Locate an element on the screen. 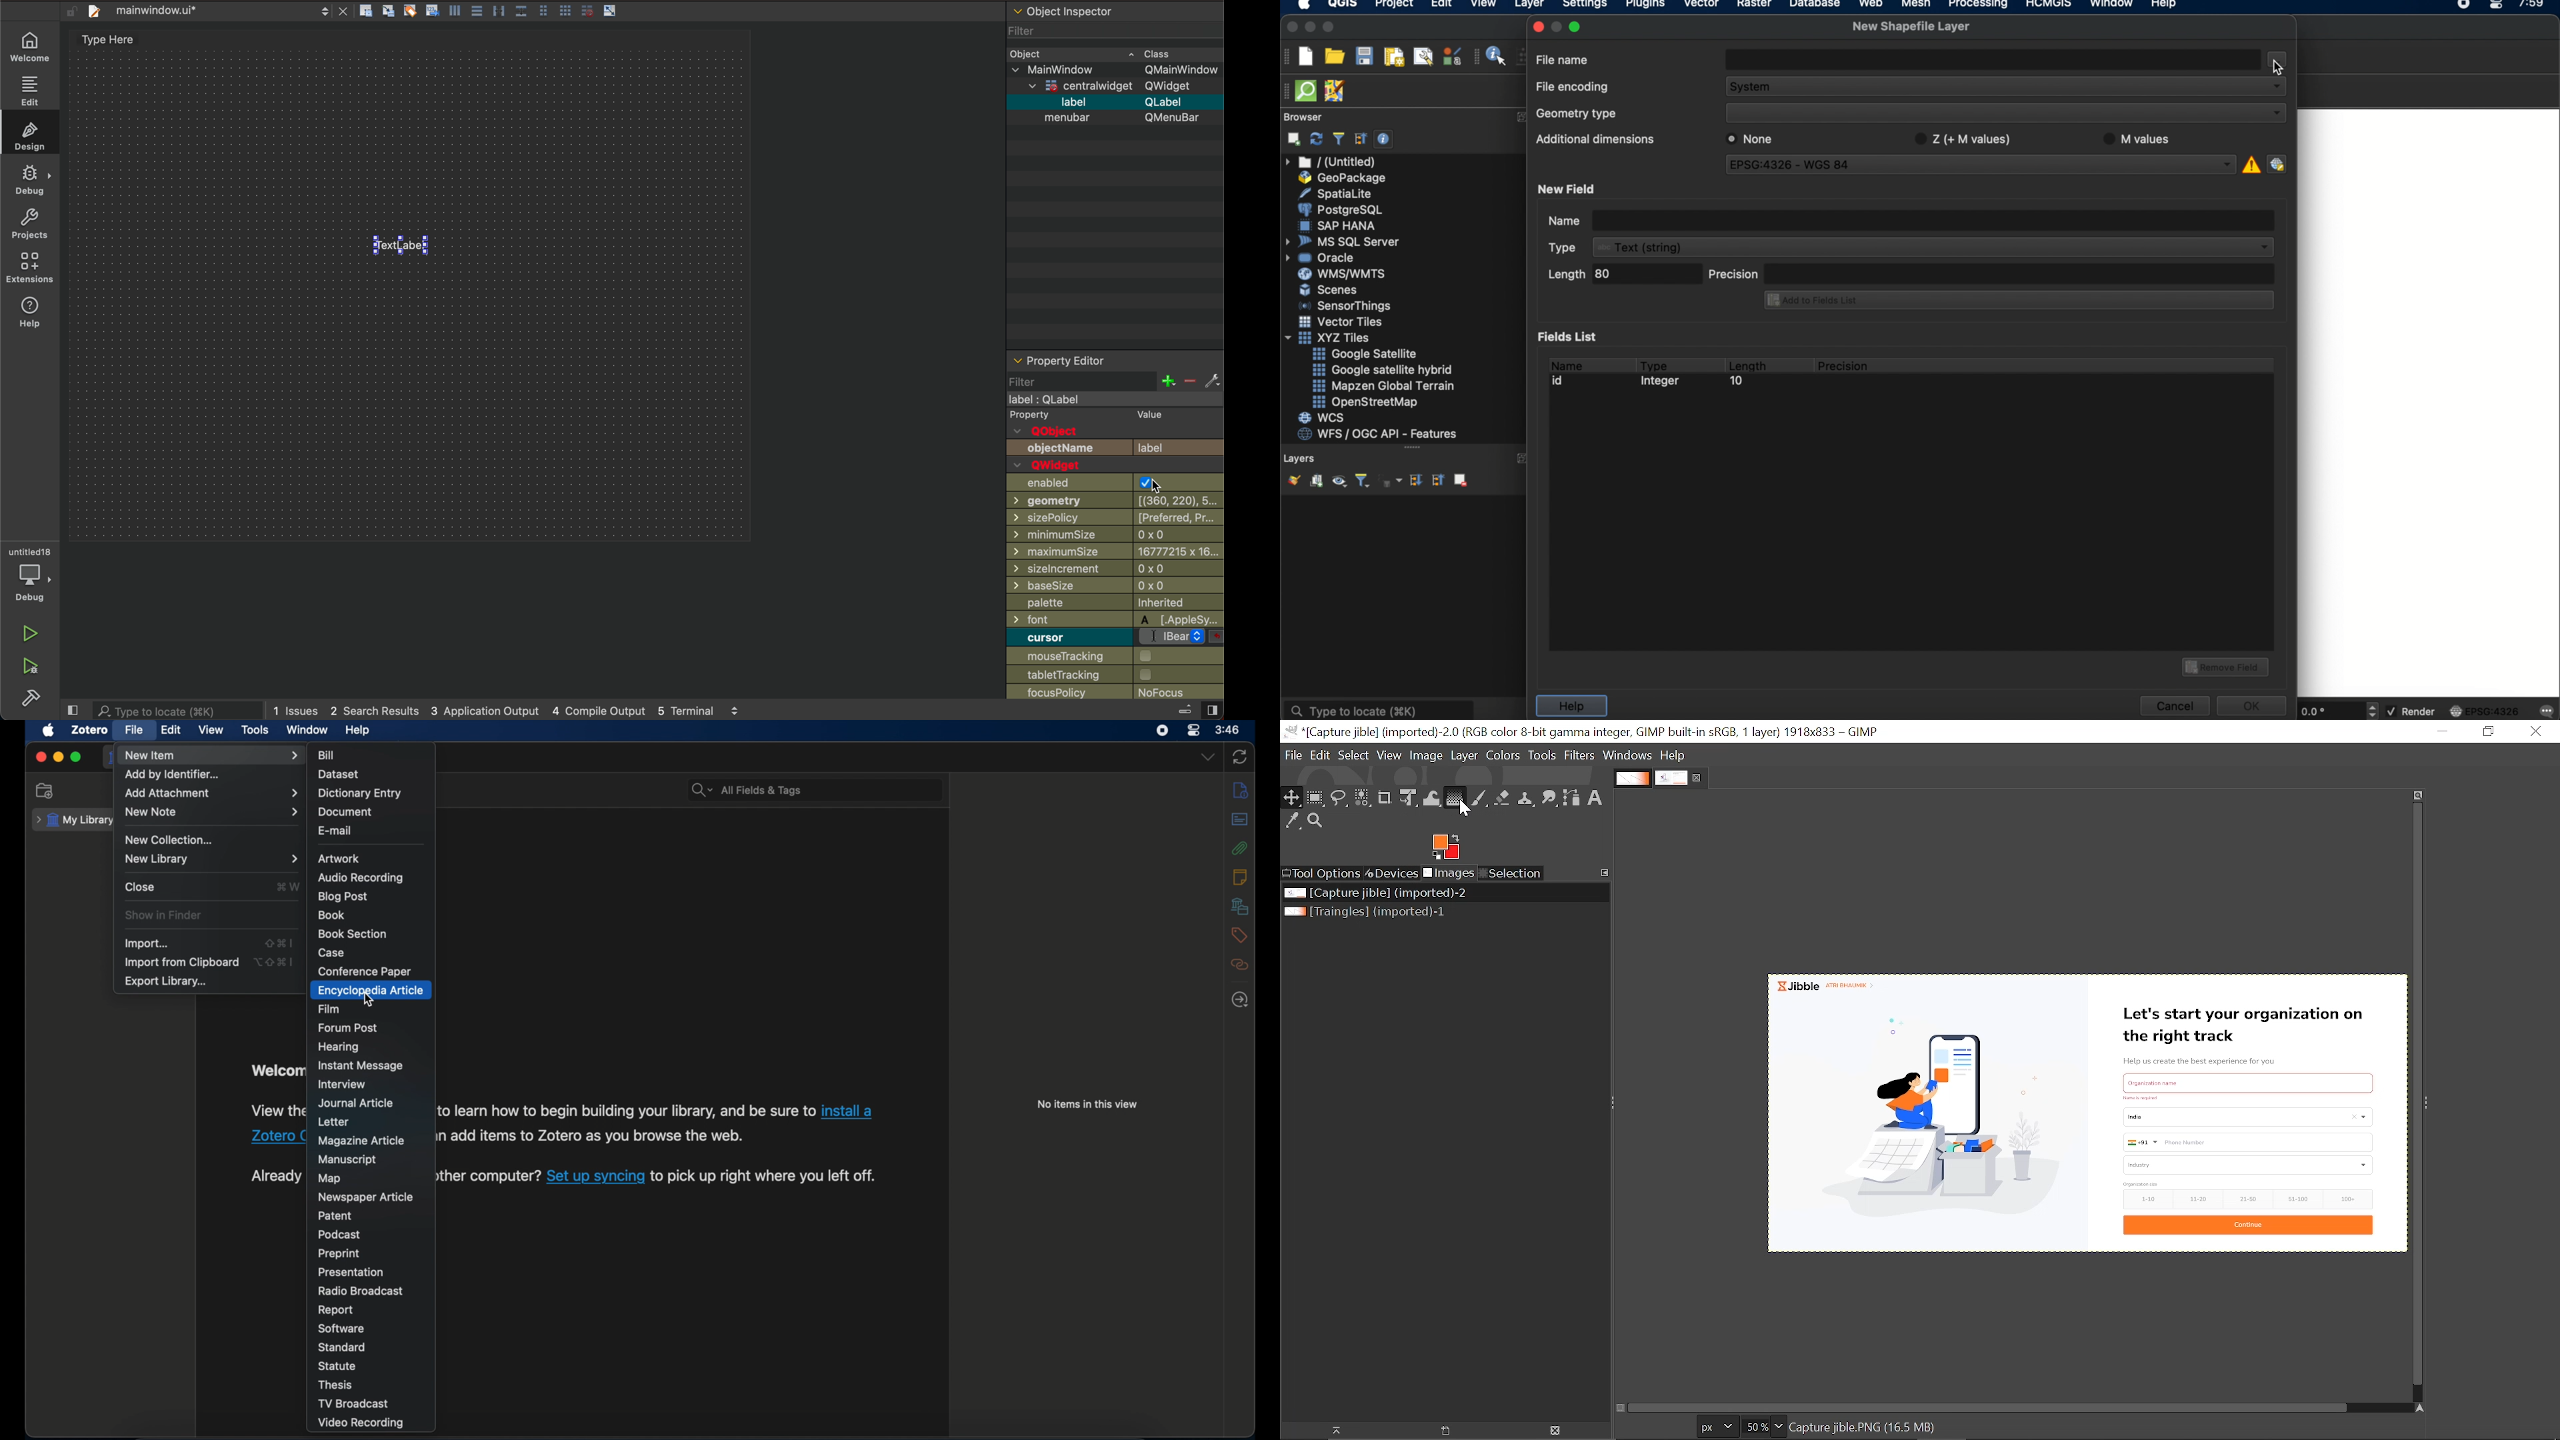 The height and width of the screenshot is (1456, 2576). notes is located at coordinates (1240, 876).